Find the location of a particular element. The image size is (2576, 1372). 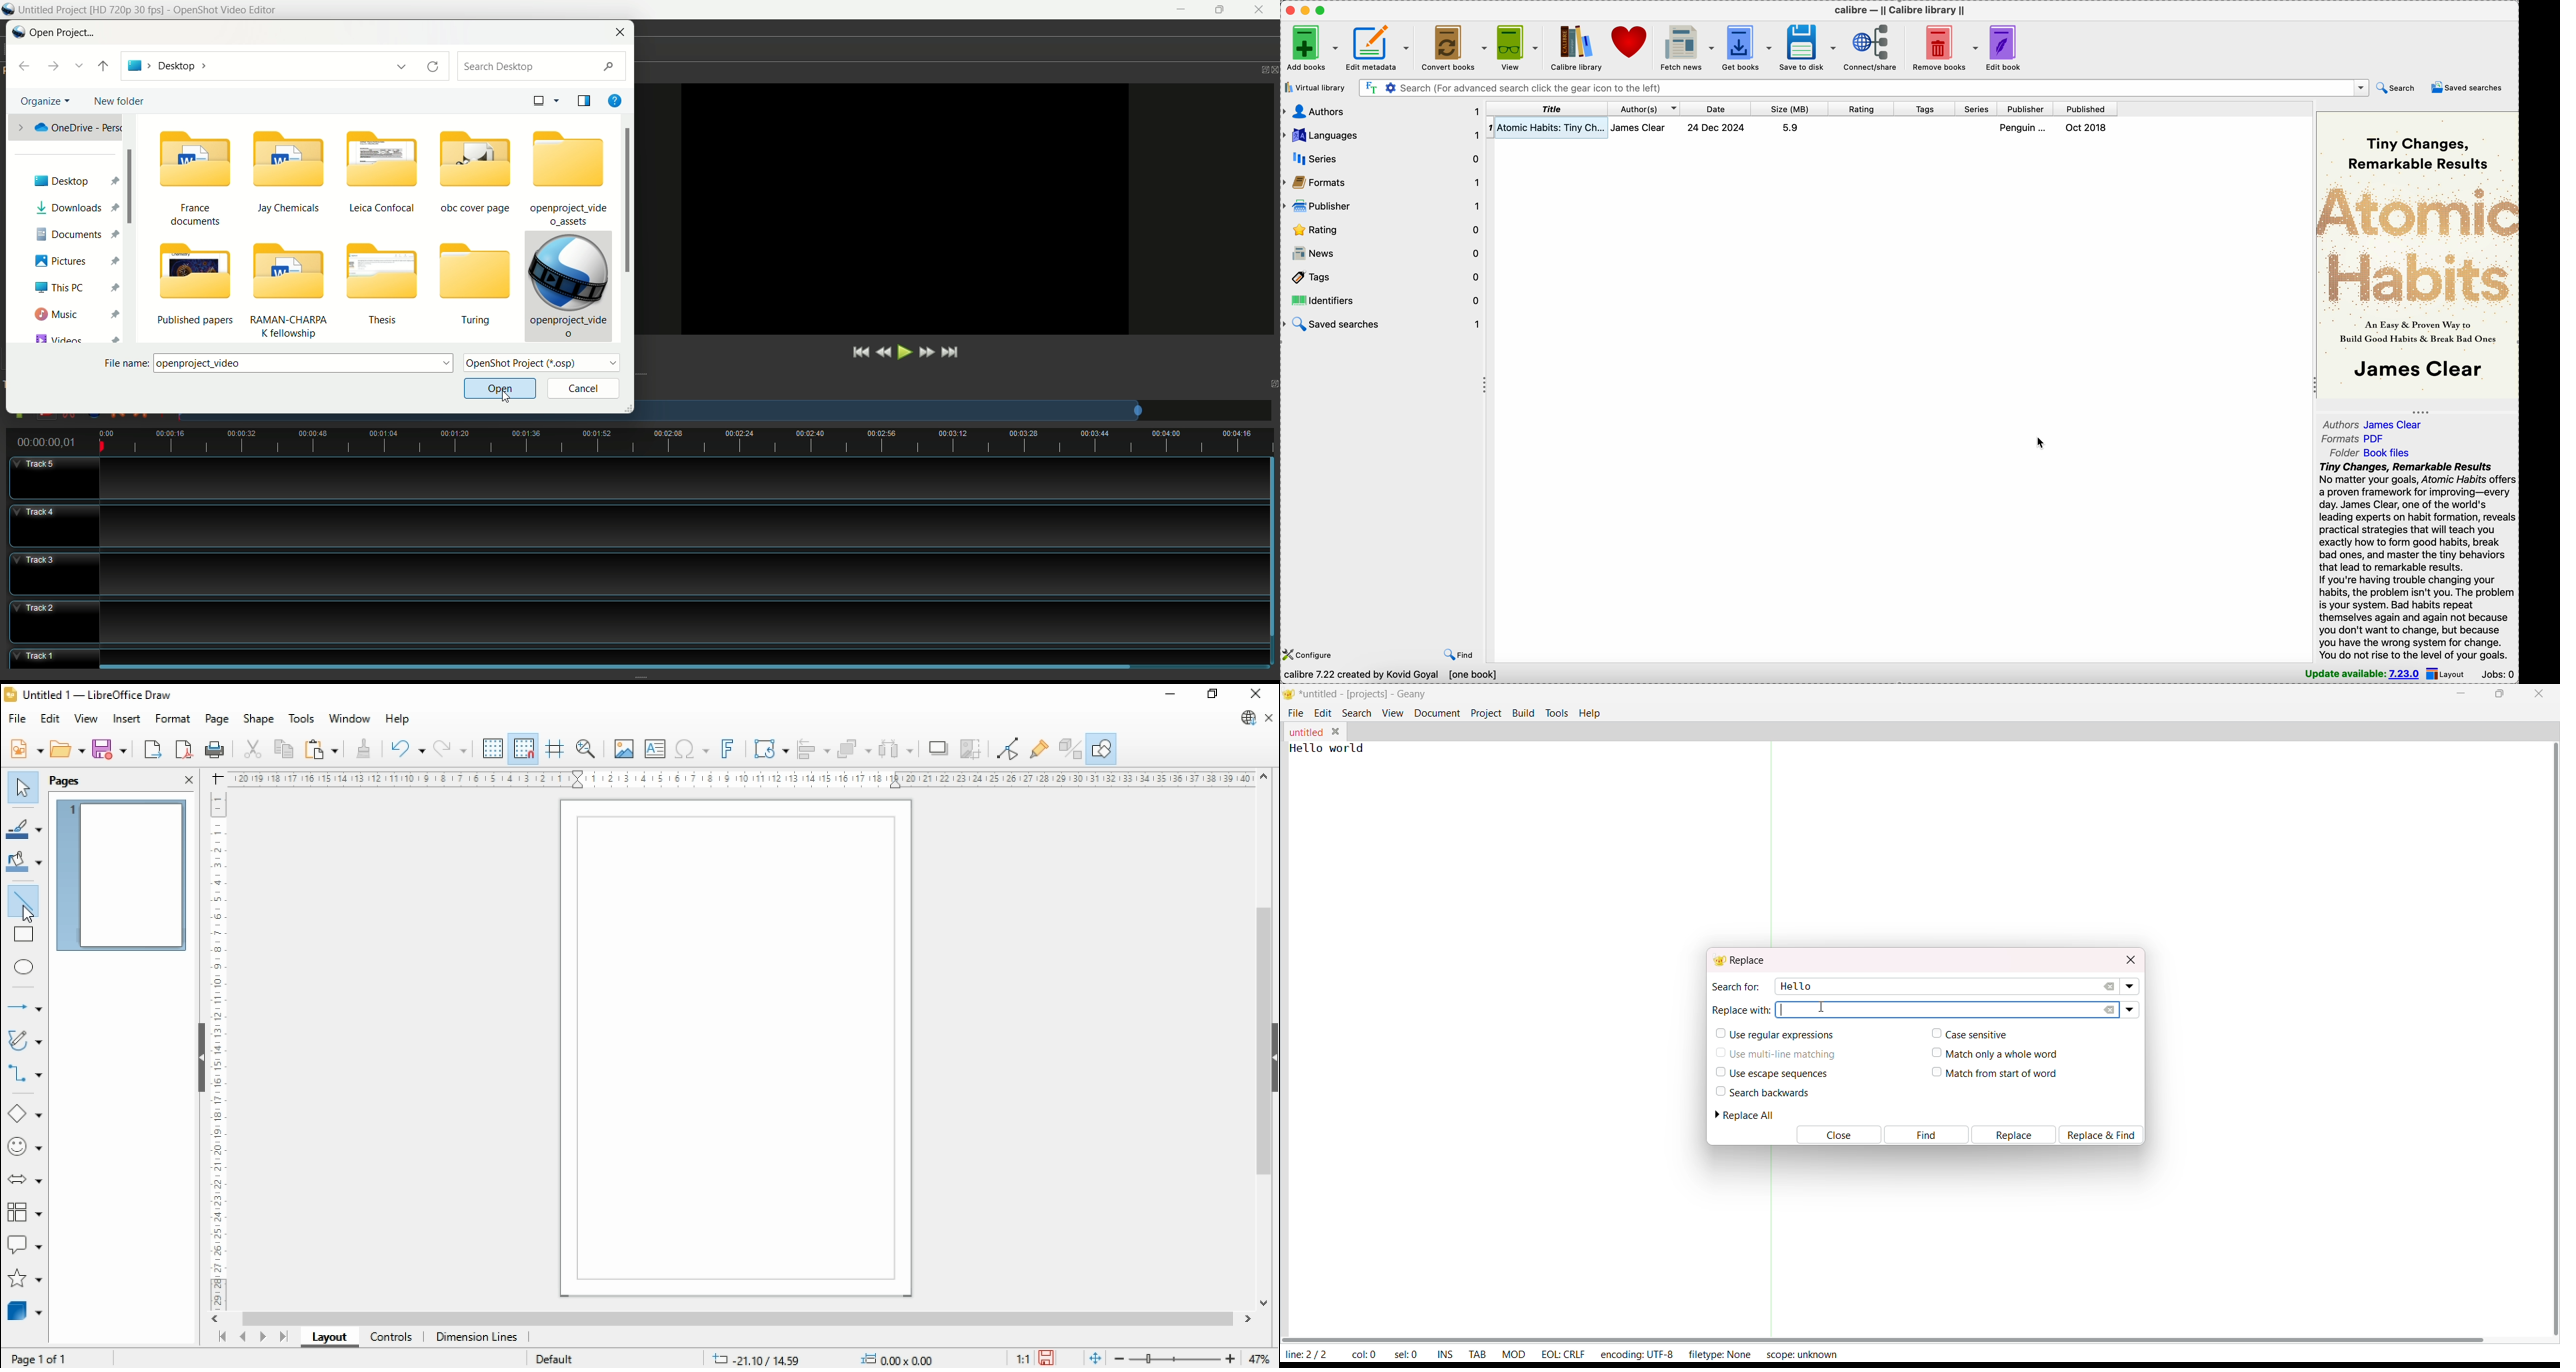

identifiers is located at coordinates (1384, 300).